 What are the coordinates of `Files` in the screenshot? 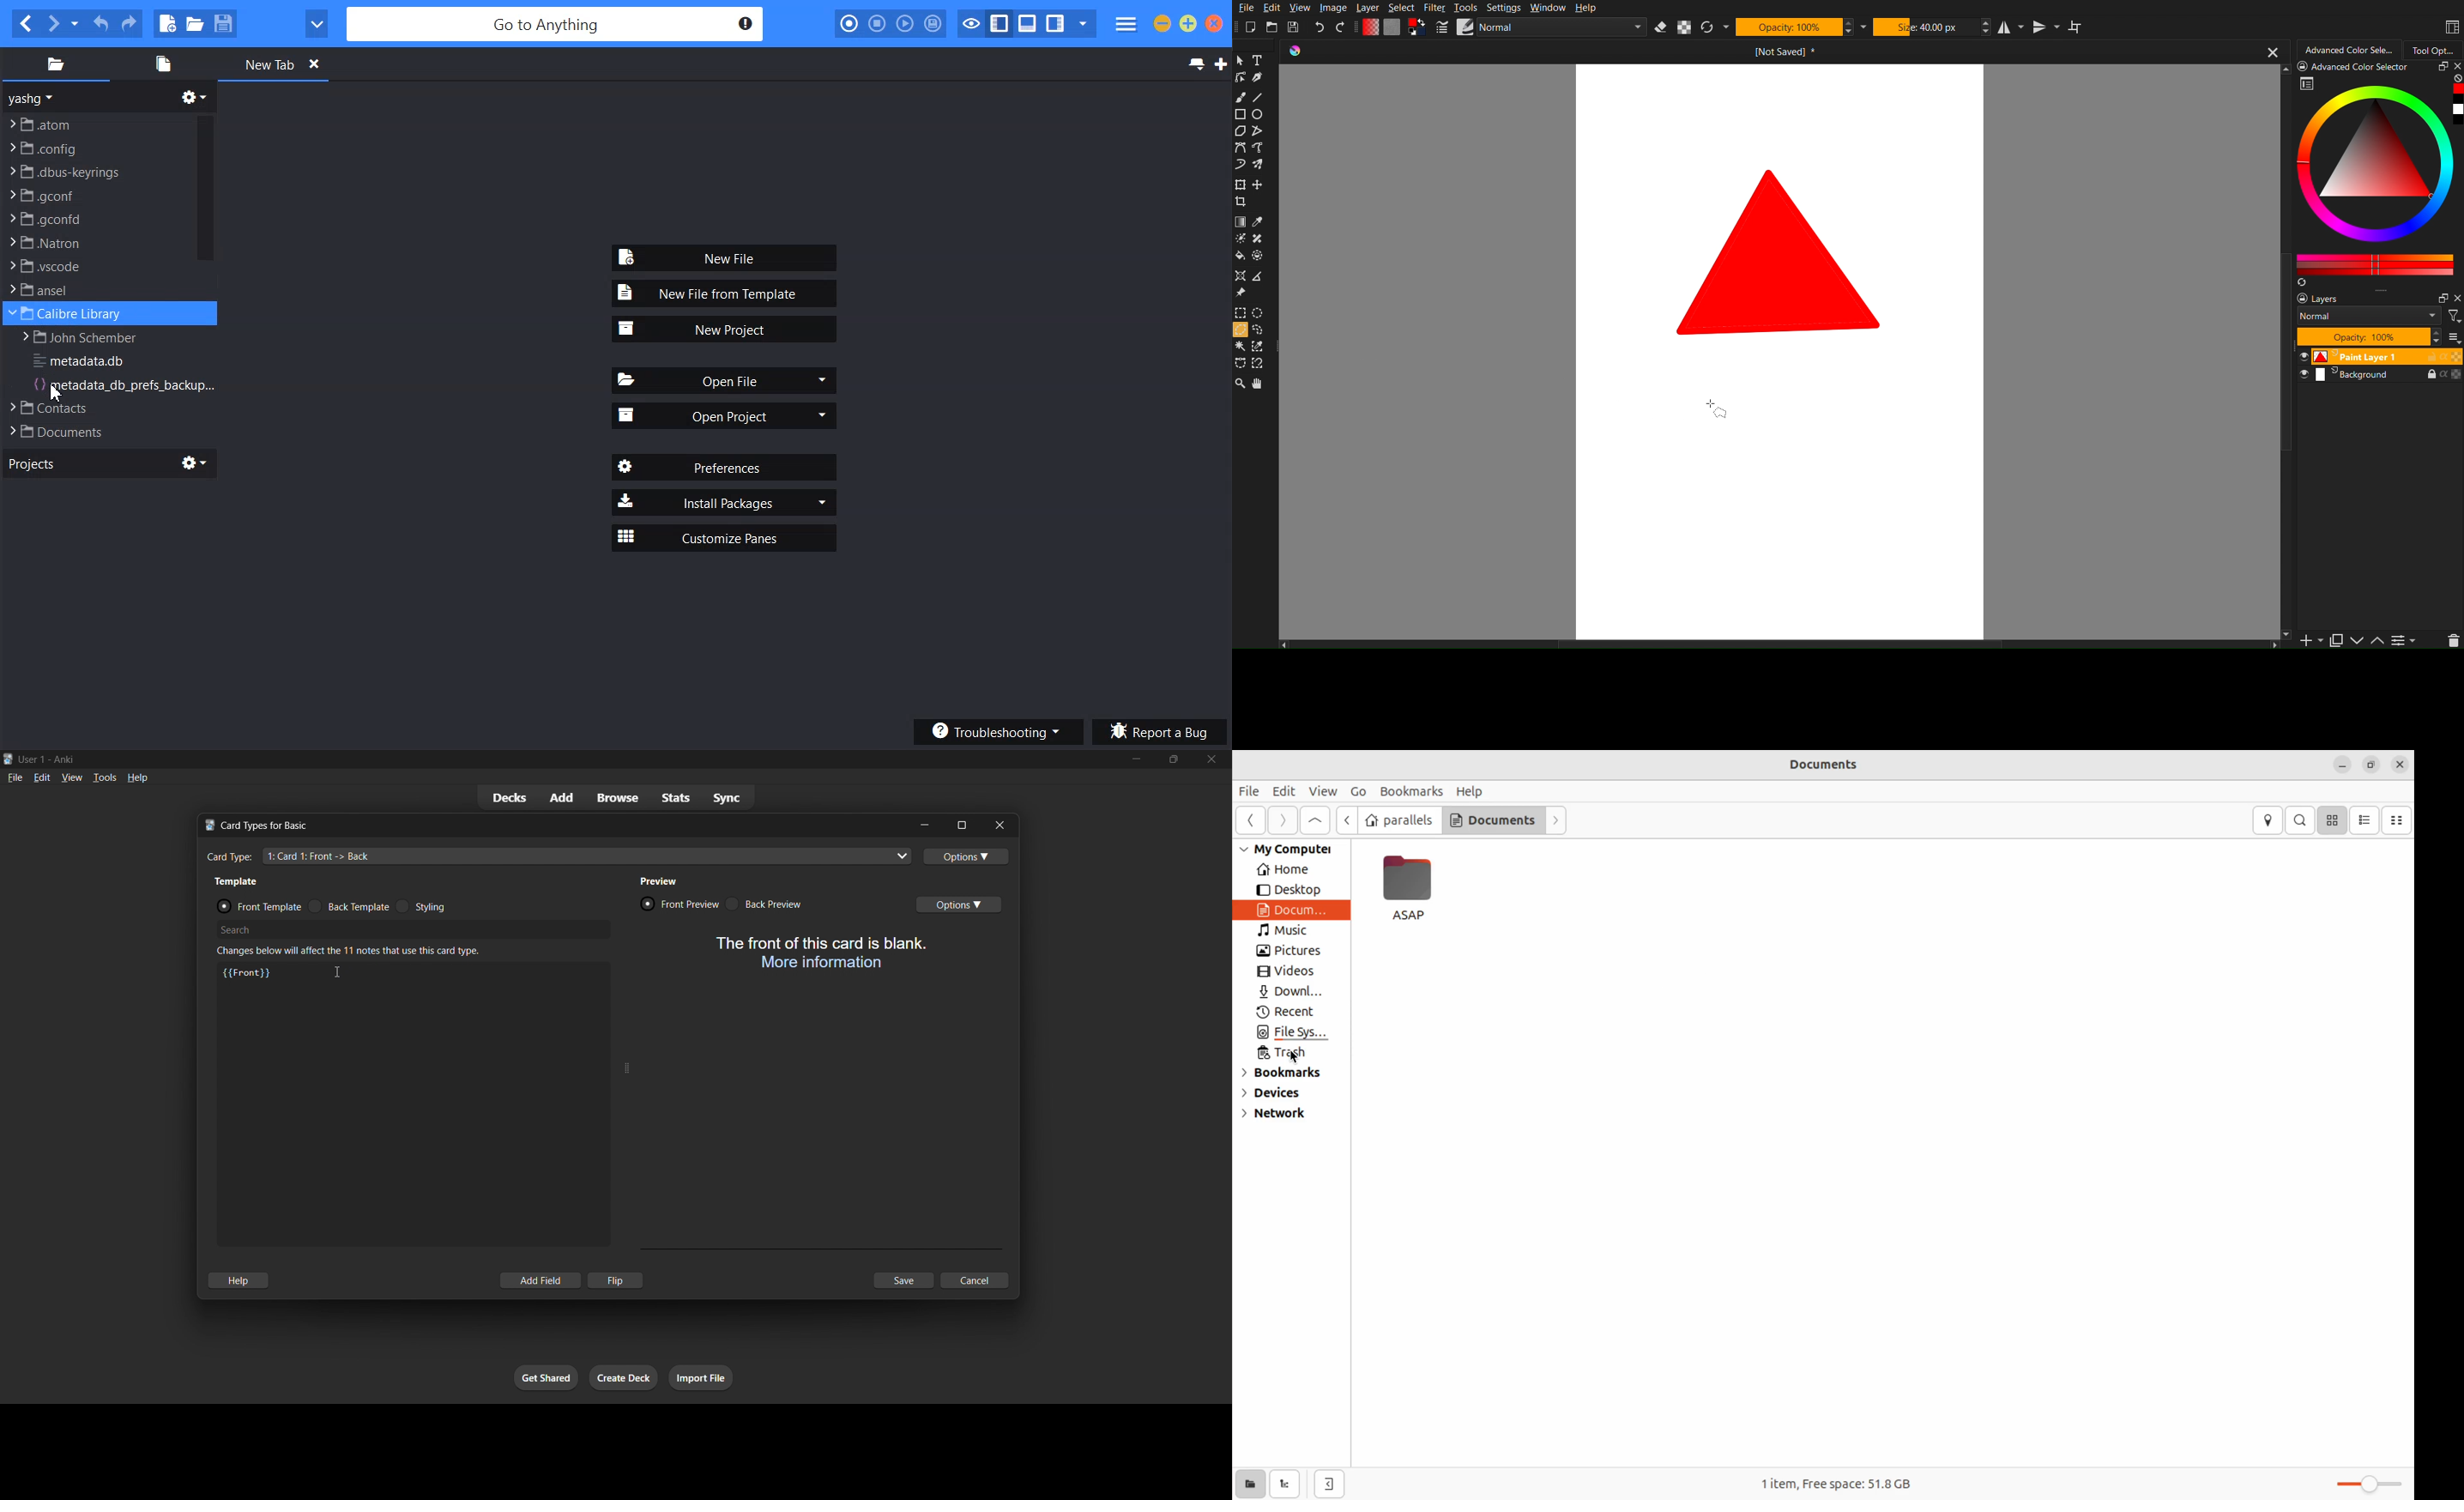 It's located at (1252, 790).